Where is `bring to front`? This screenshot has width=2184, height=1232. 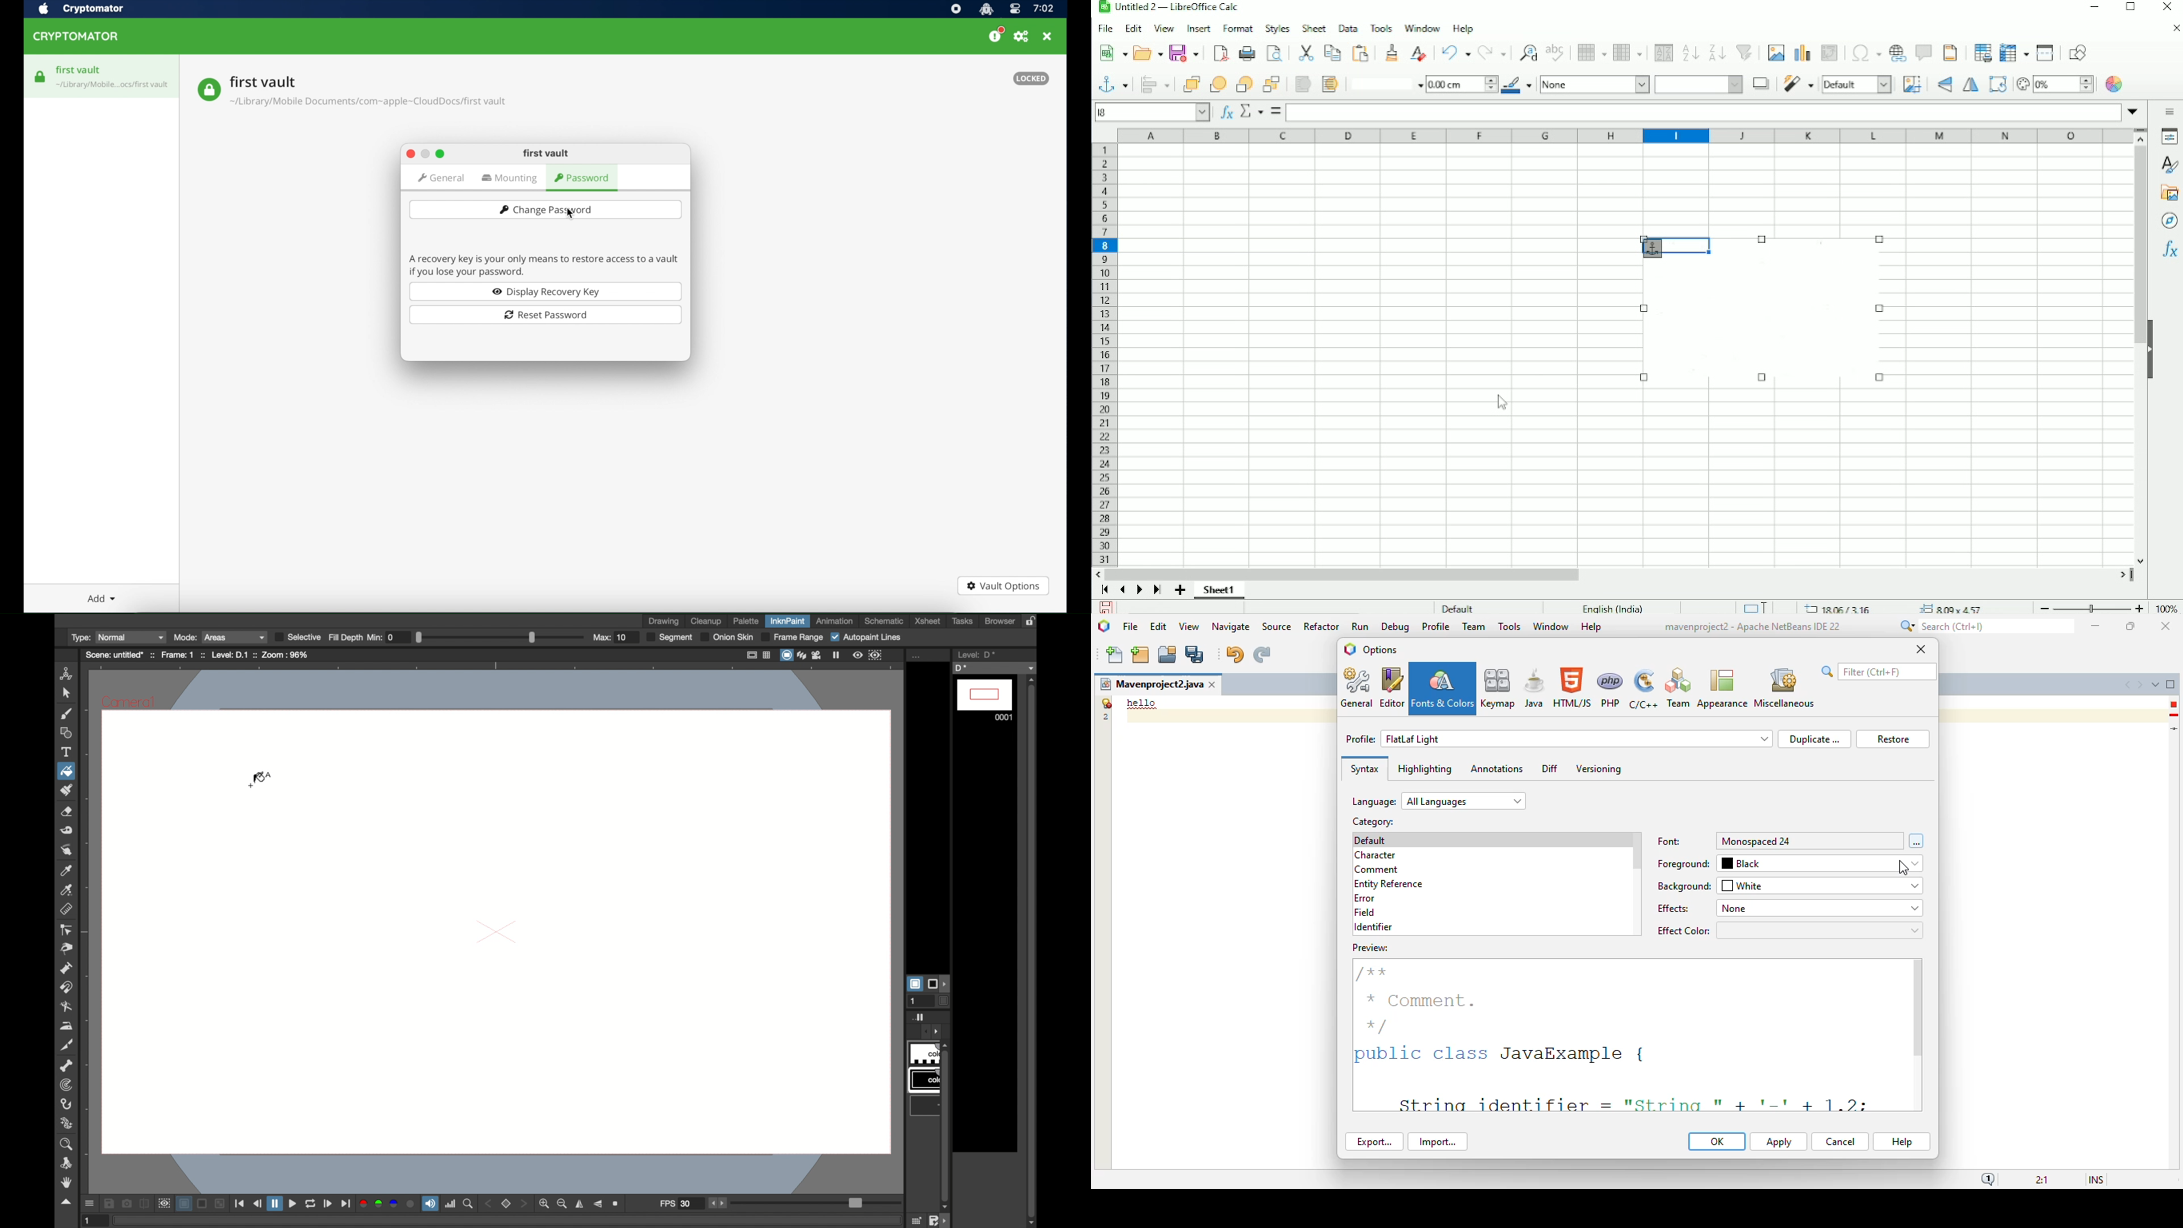 bring to front is located at coordinates (1192, 84).